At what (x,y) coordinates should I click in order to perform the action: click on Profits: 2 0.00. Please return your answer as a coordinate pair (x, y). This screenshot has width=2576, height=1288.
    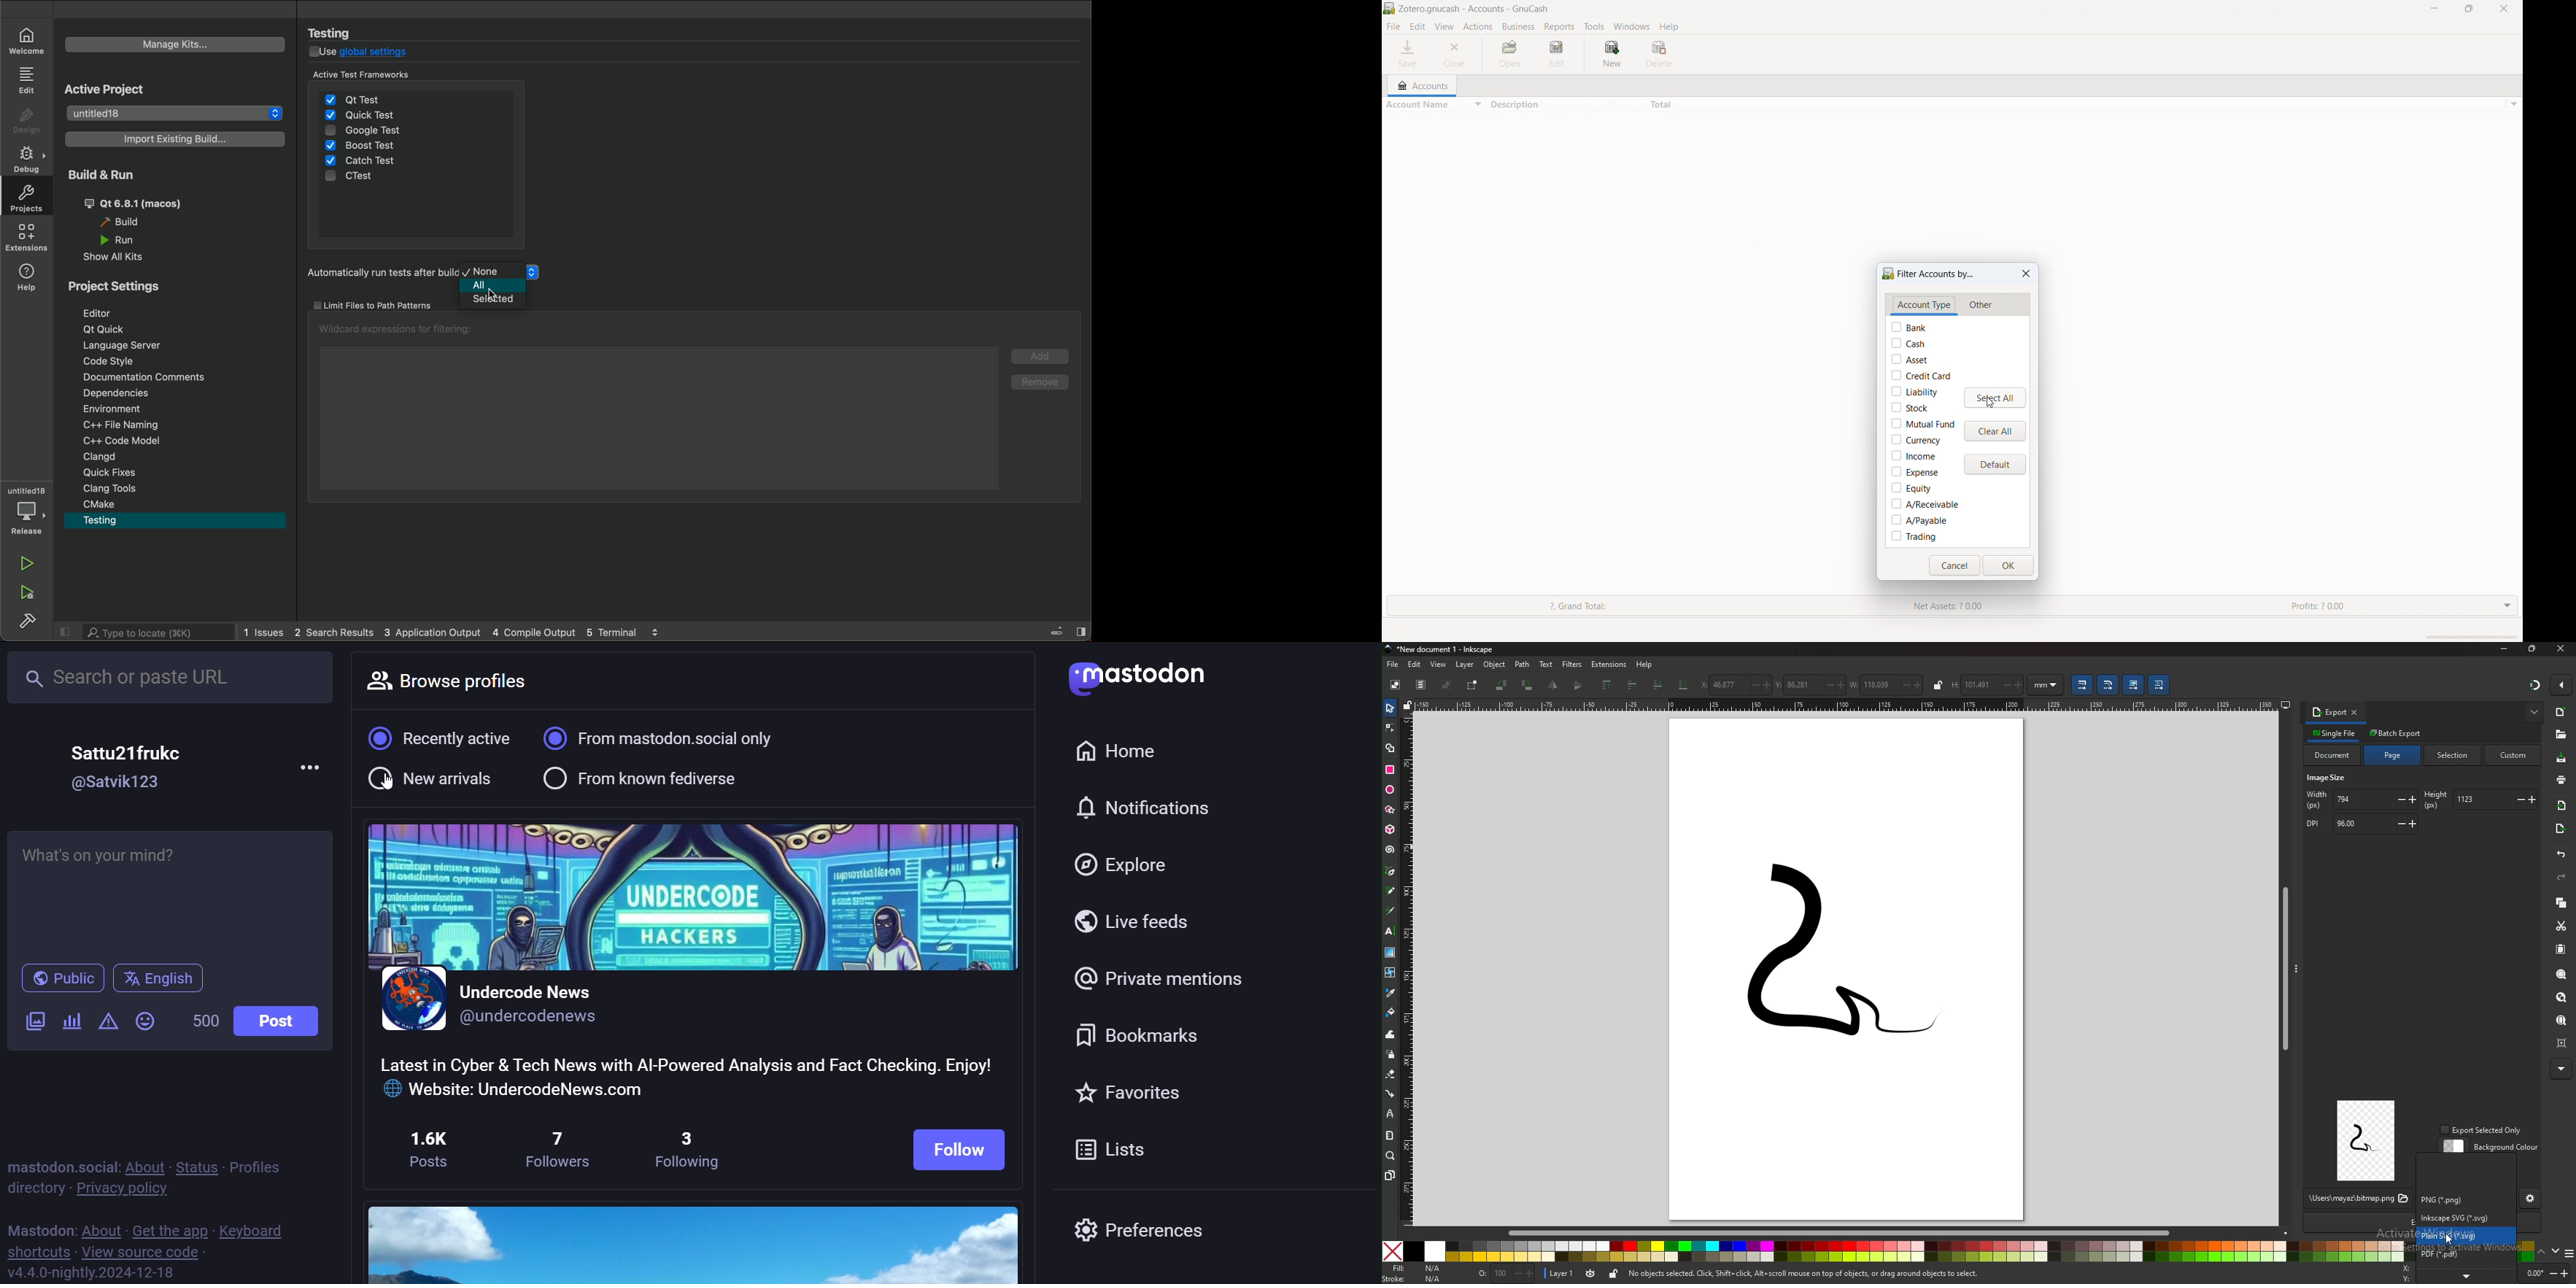
    Looking at the image, I should click on (2383, 605).